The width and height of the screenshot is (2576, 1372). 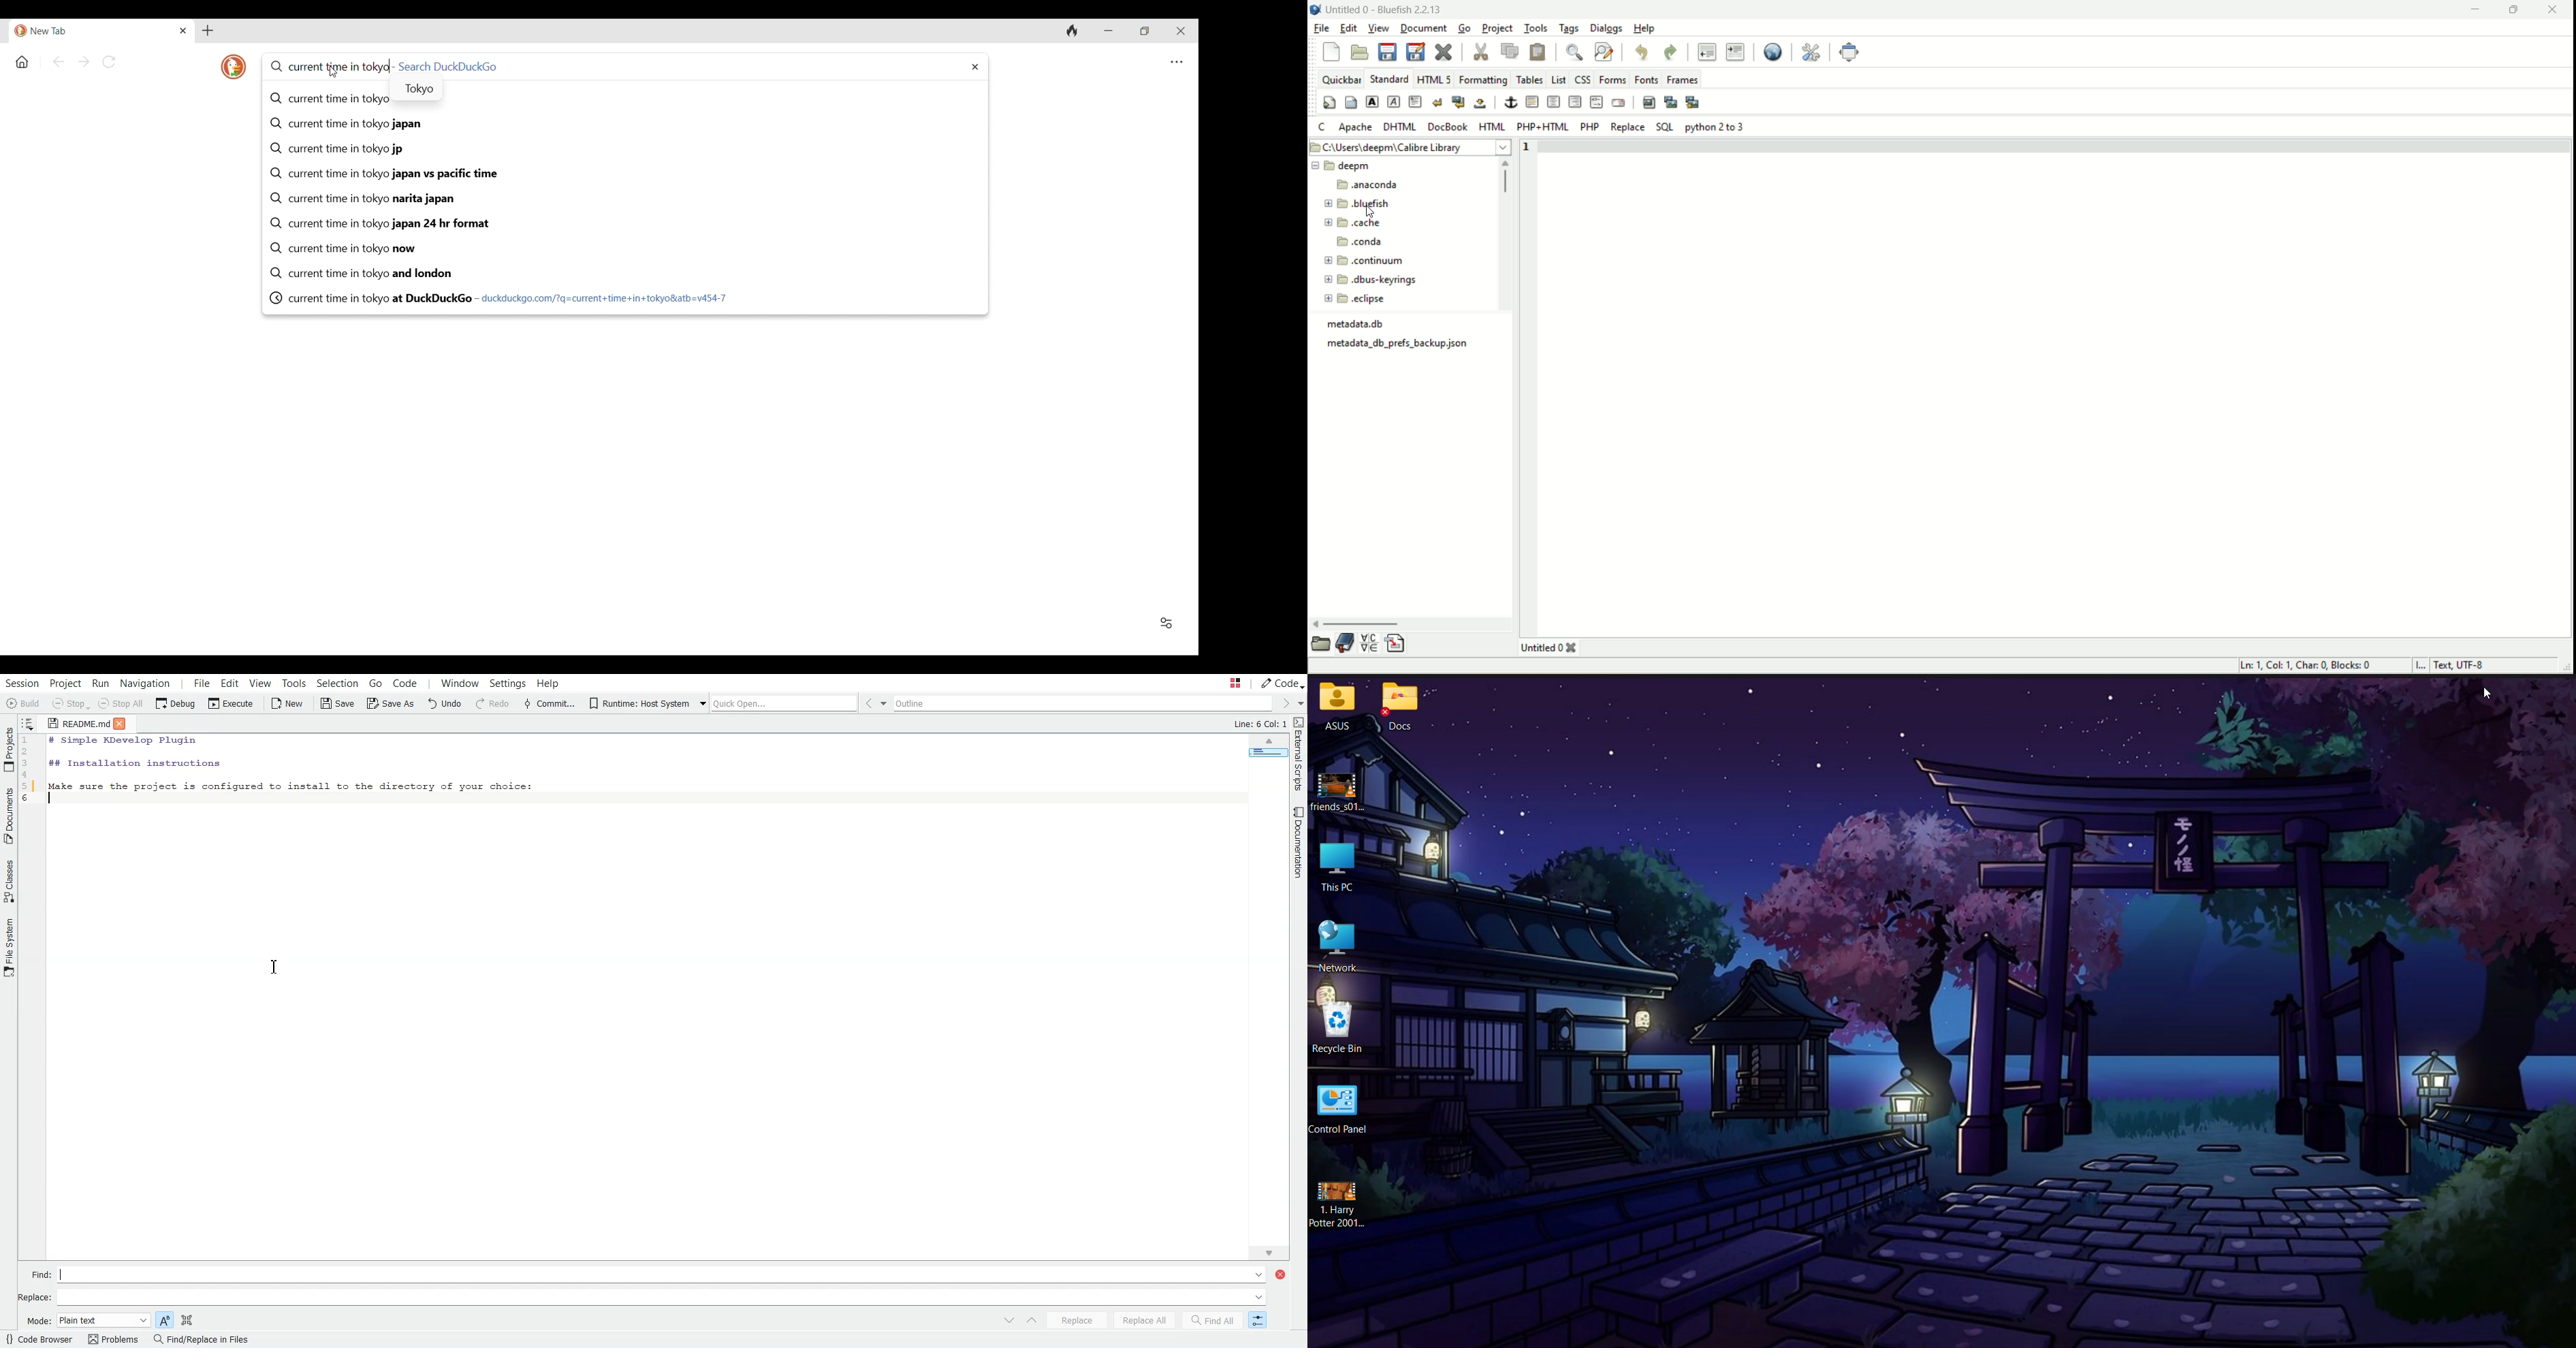 I want to click on Navigation, so click(x=146, y=683).